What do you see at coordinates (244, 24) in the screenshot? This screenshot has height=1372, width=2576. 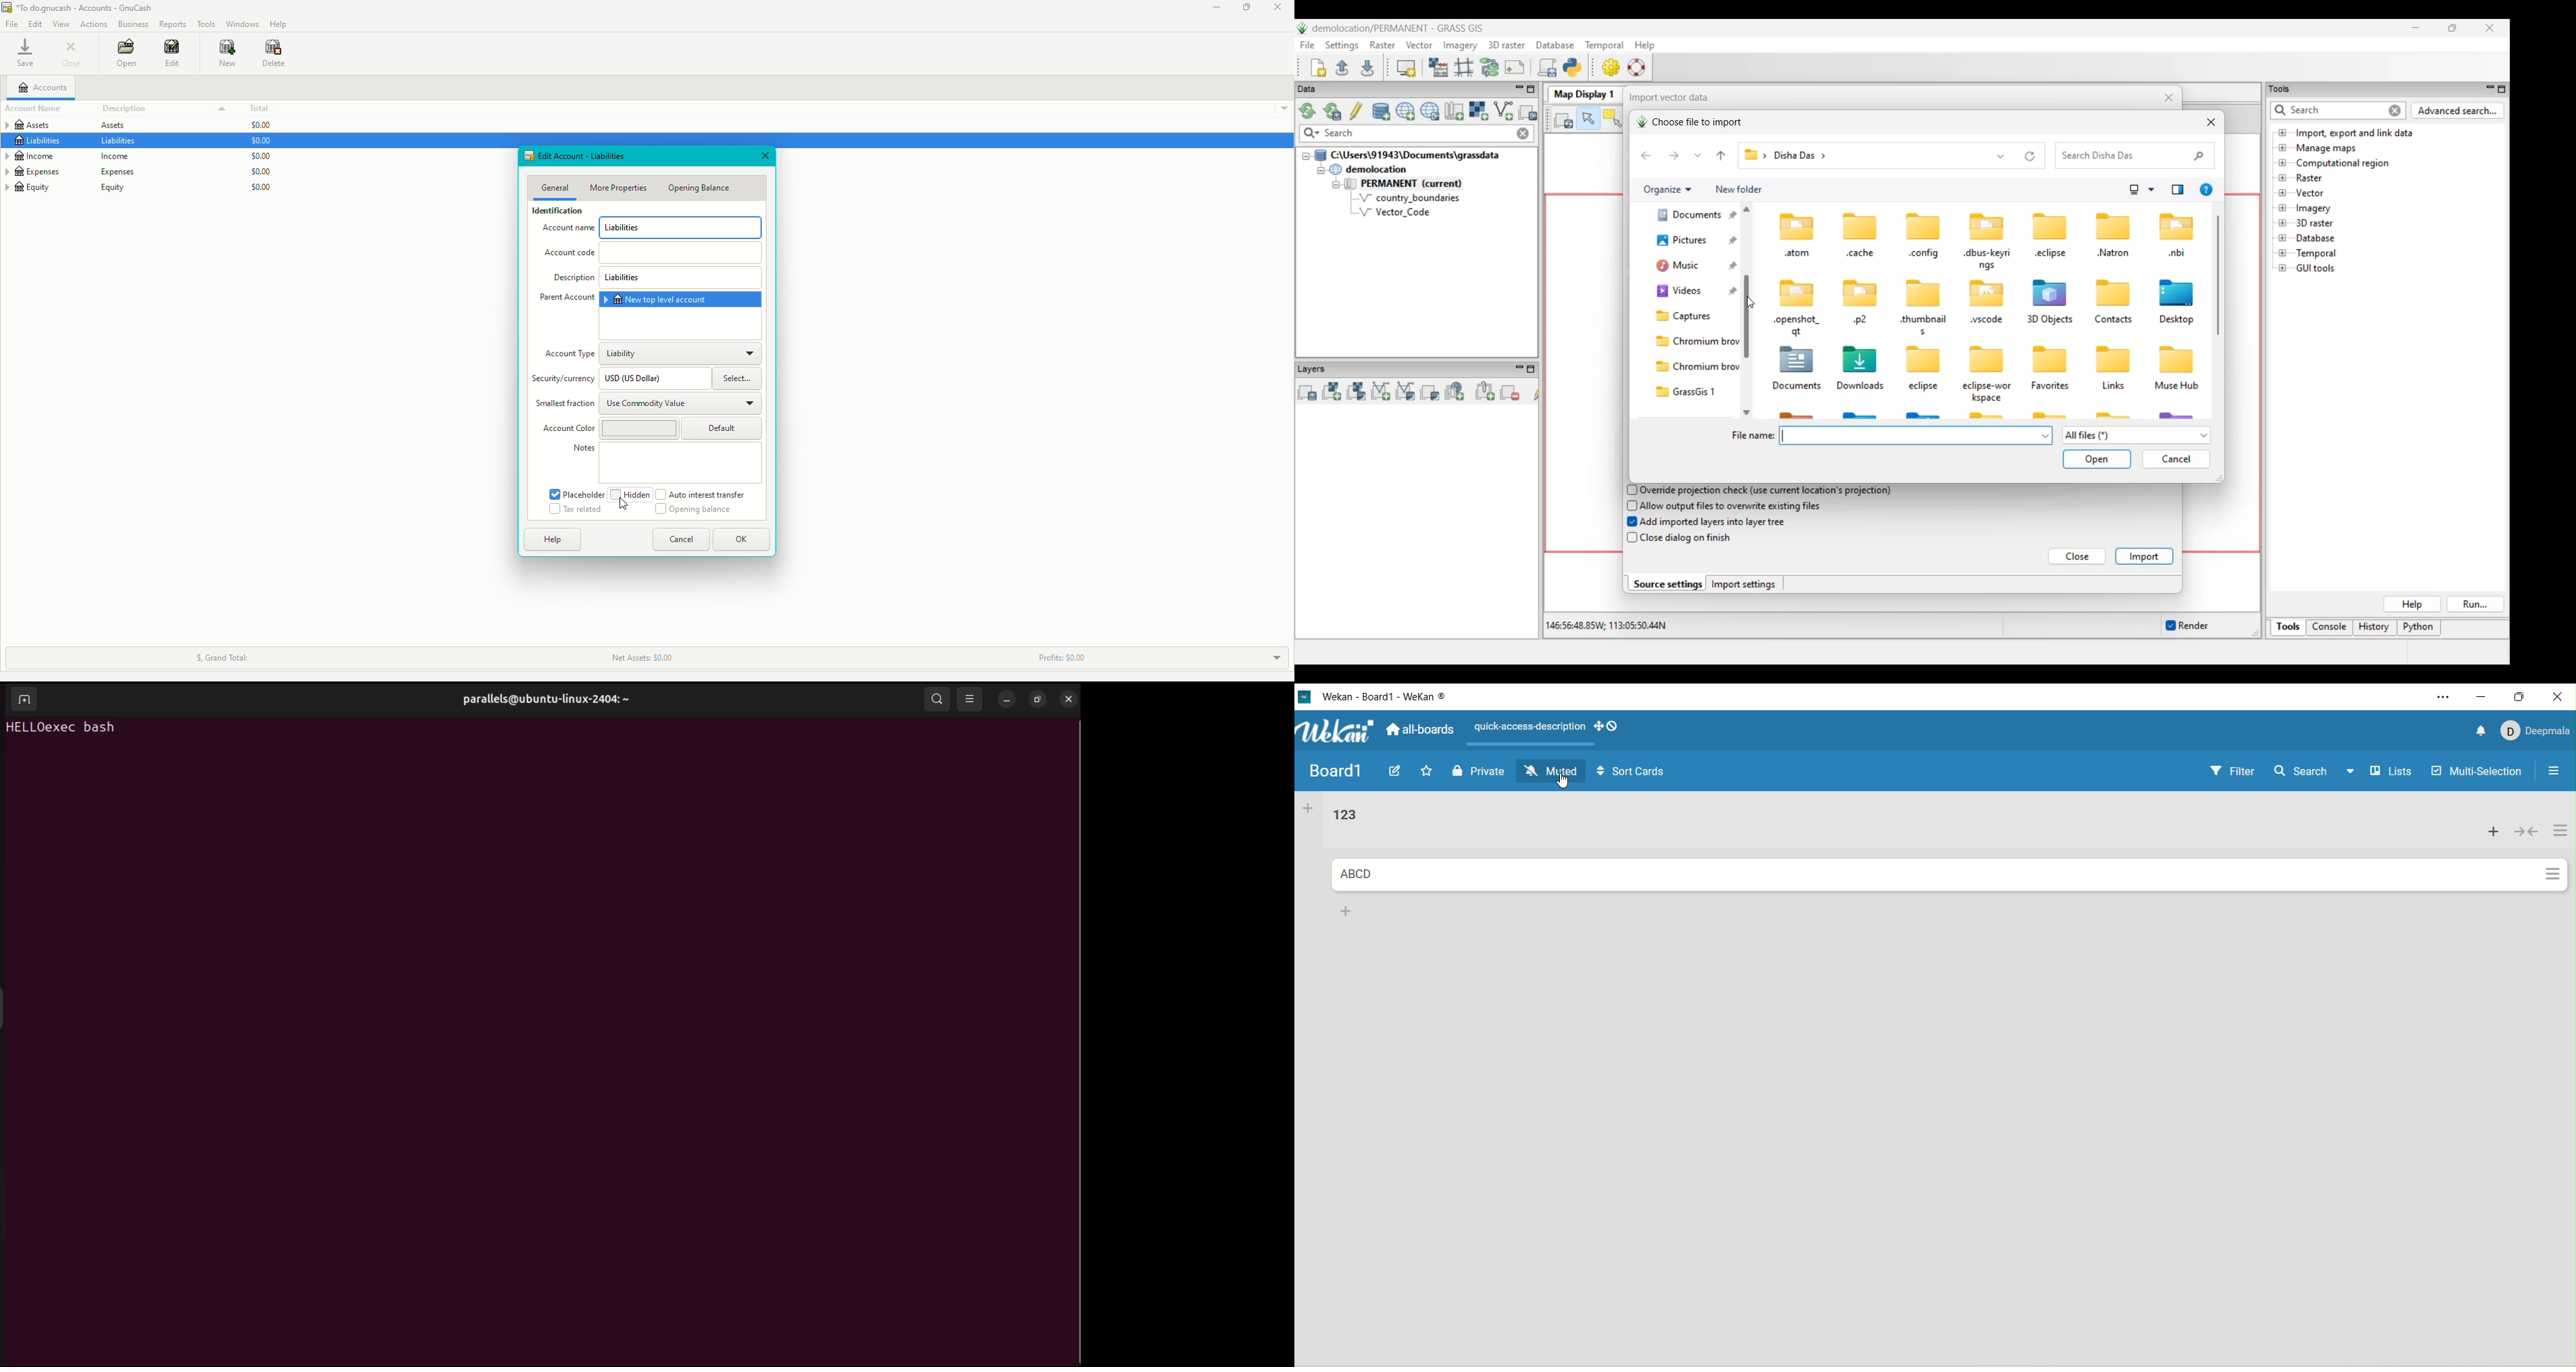 I see `Windows` at bounding box center [244, 24].